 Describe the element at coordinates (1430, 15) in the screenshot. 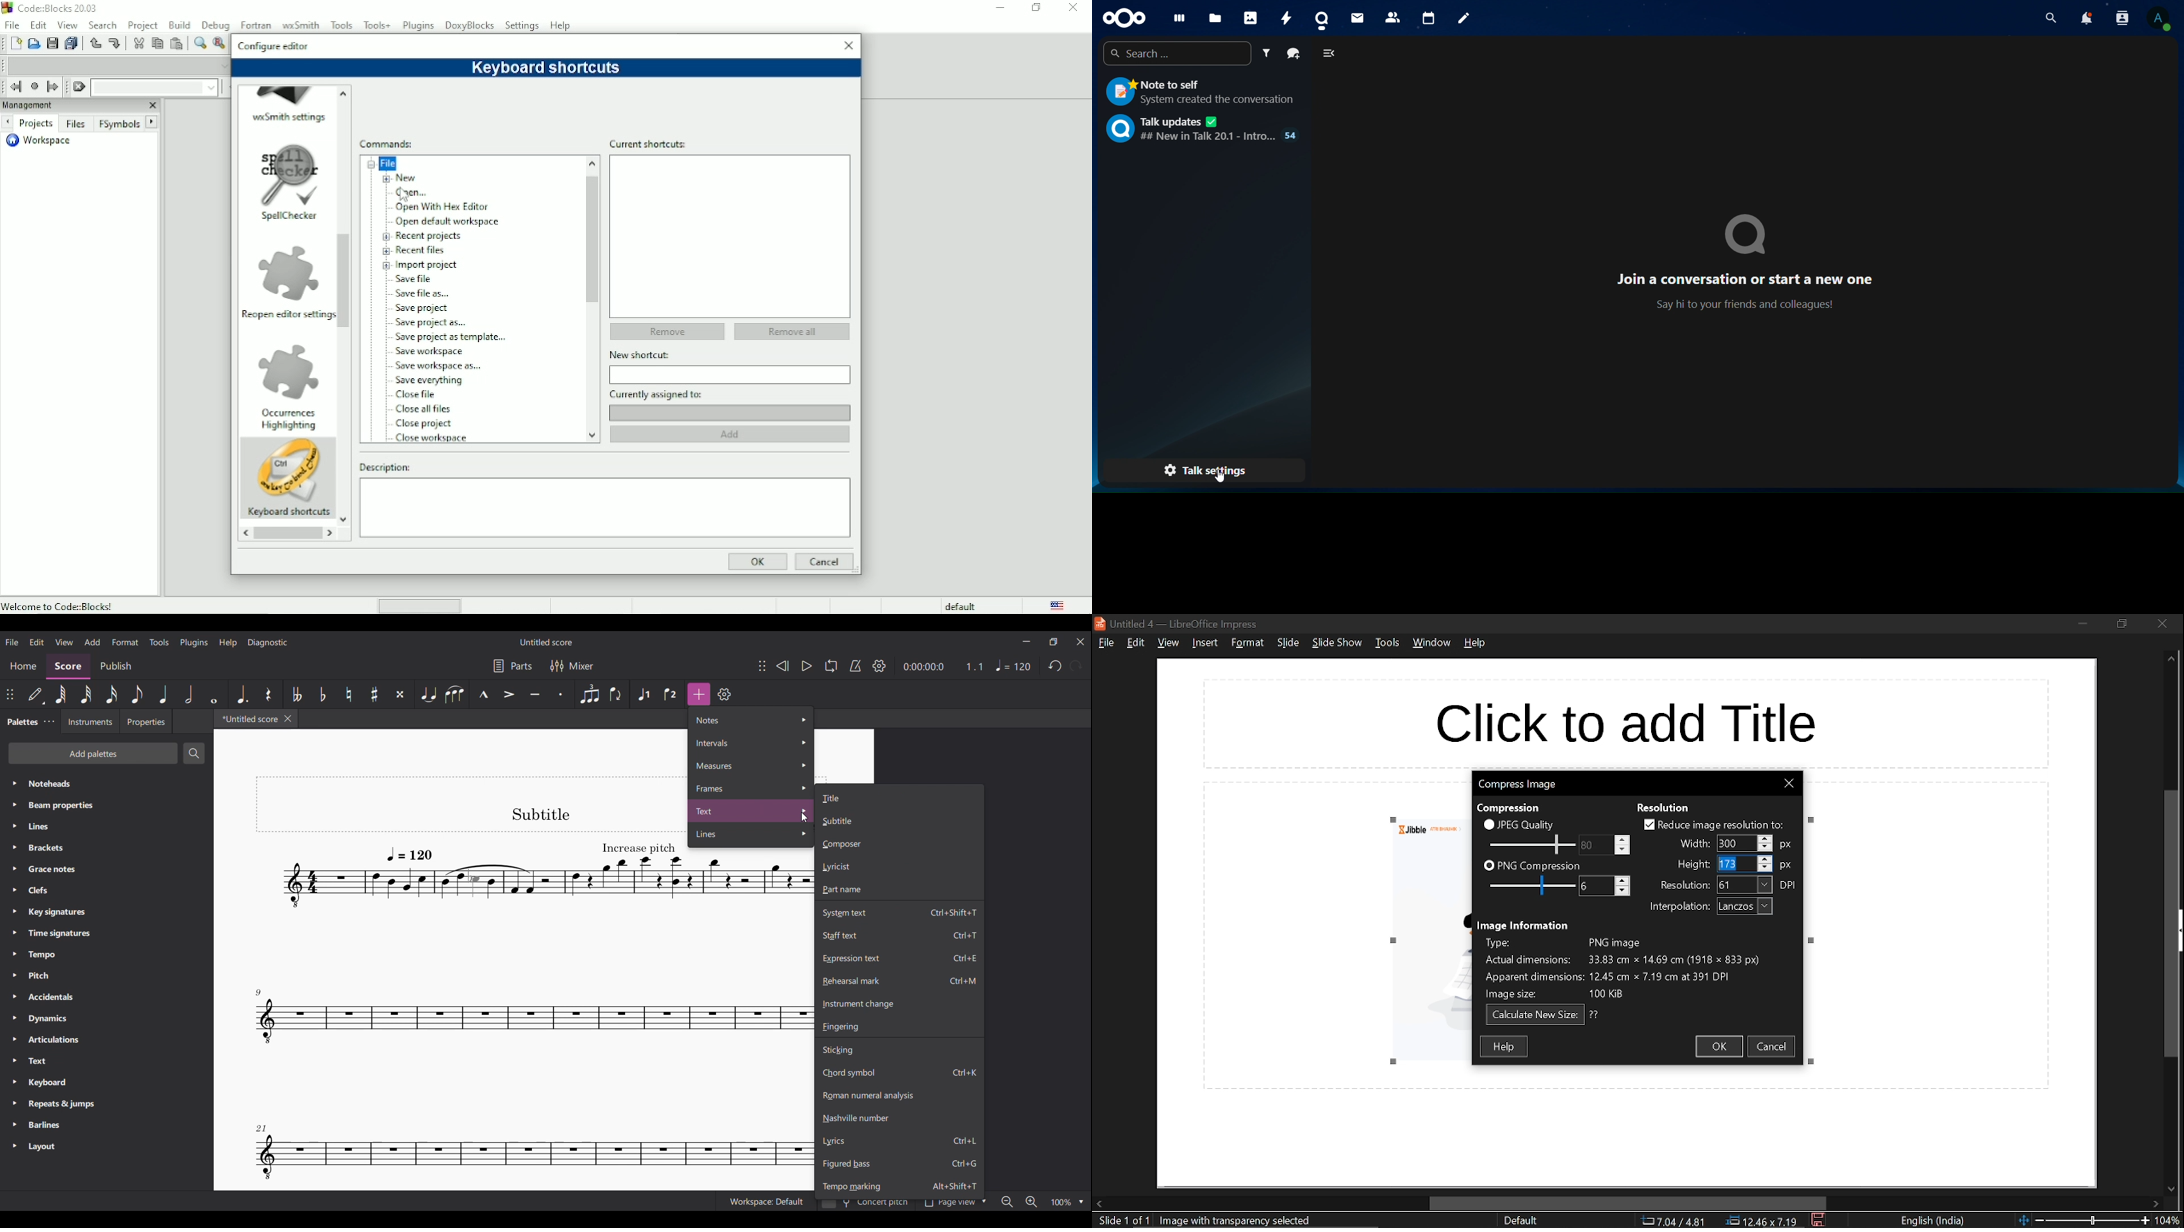

I see `calendar` at that location.